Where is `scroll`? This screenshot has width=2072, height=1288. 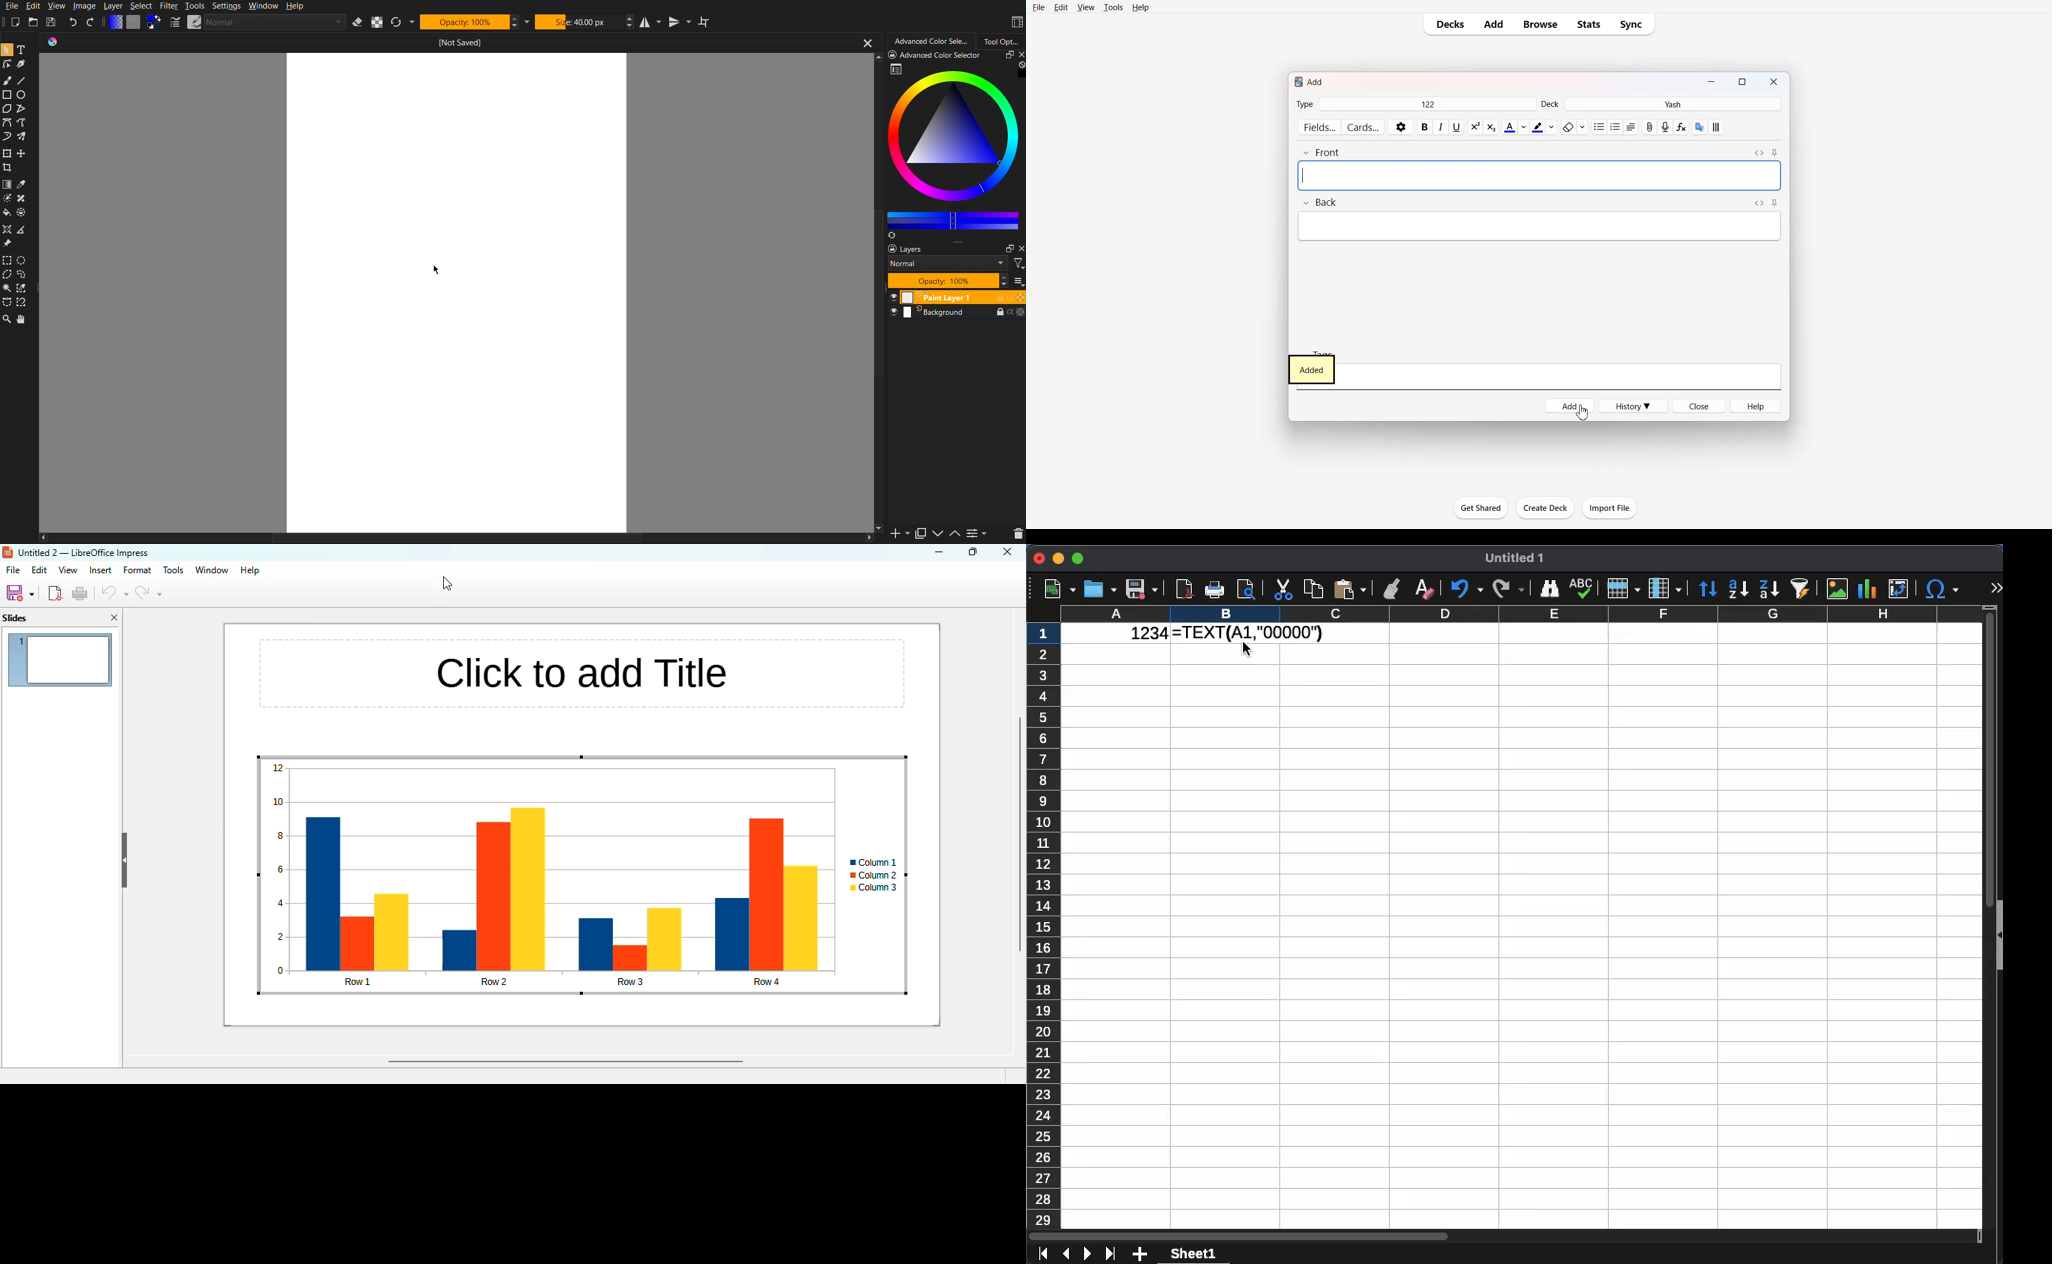 scroll is located at coordinates (1987, 916).